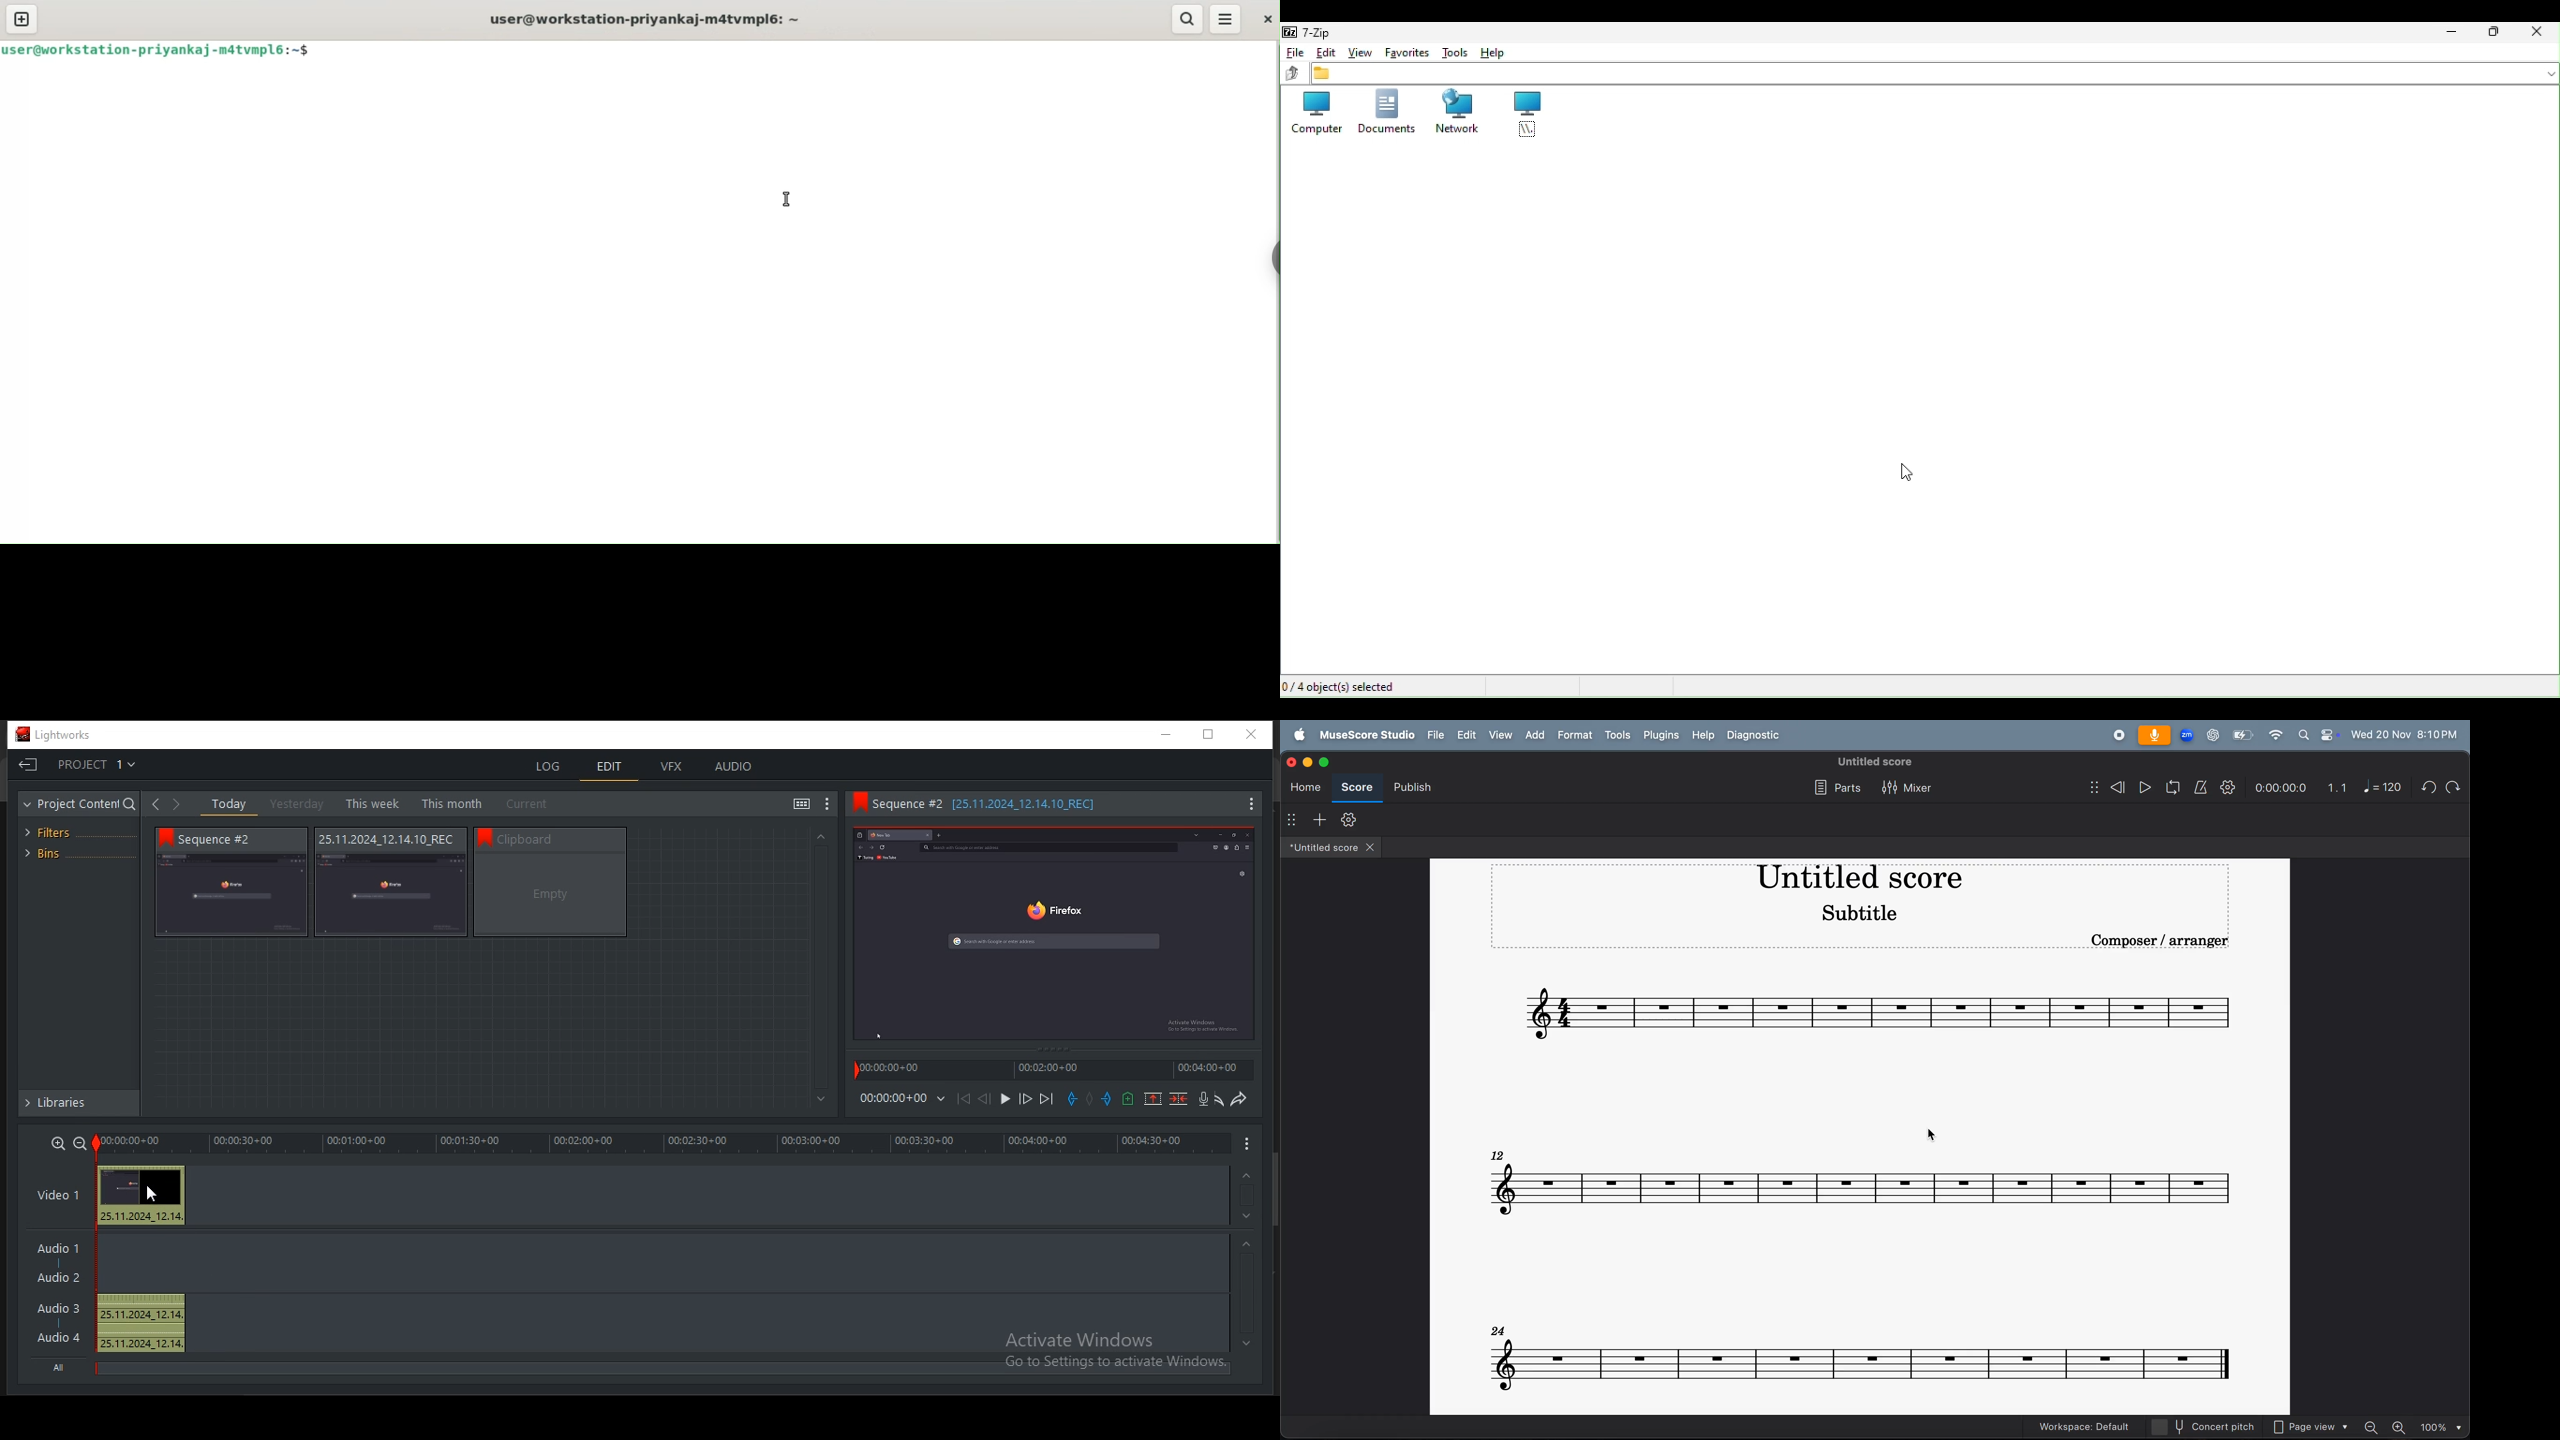  Describe the element at coordinates (1321, 849) in the screenshot. I see `untitled score` at that location.